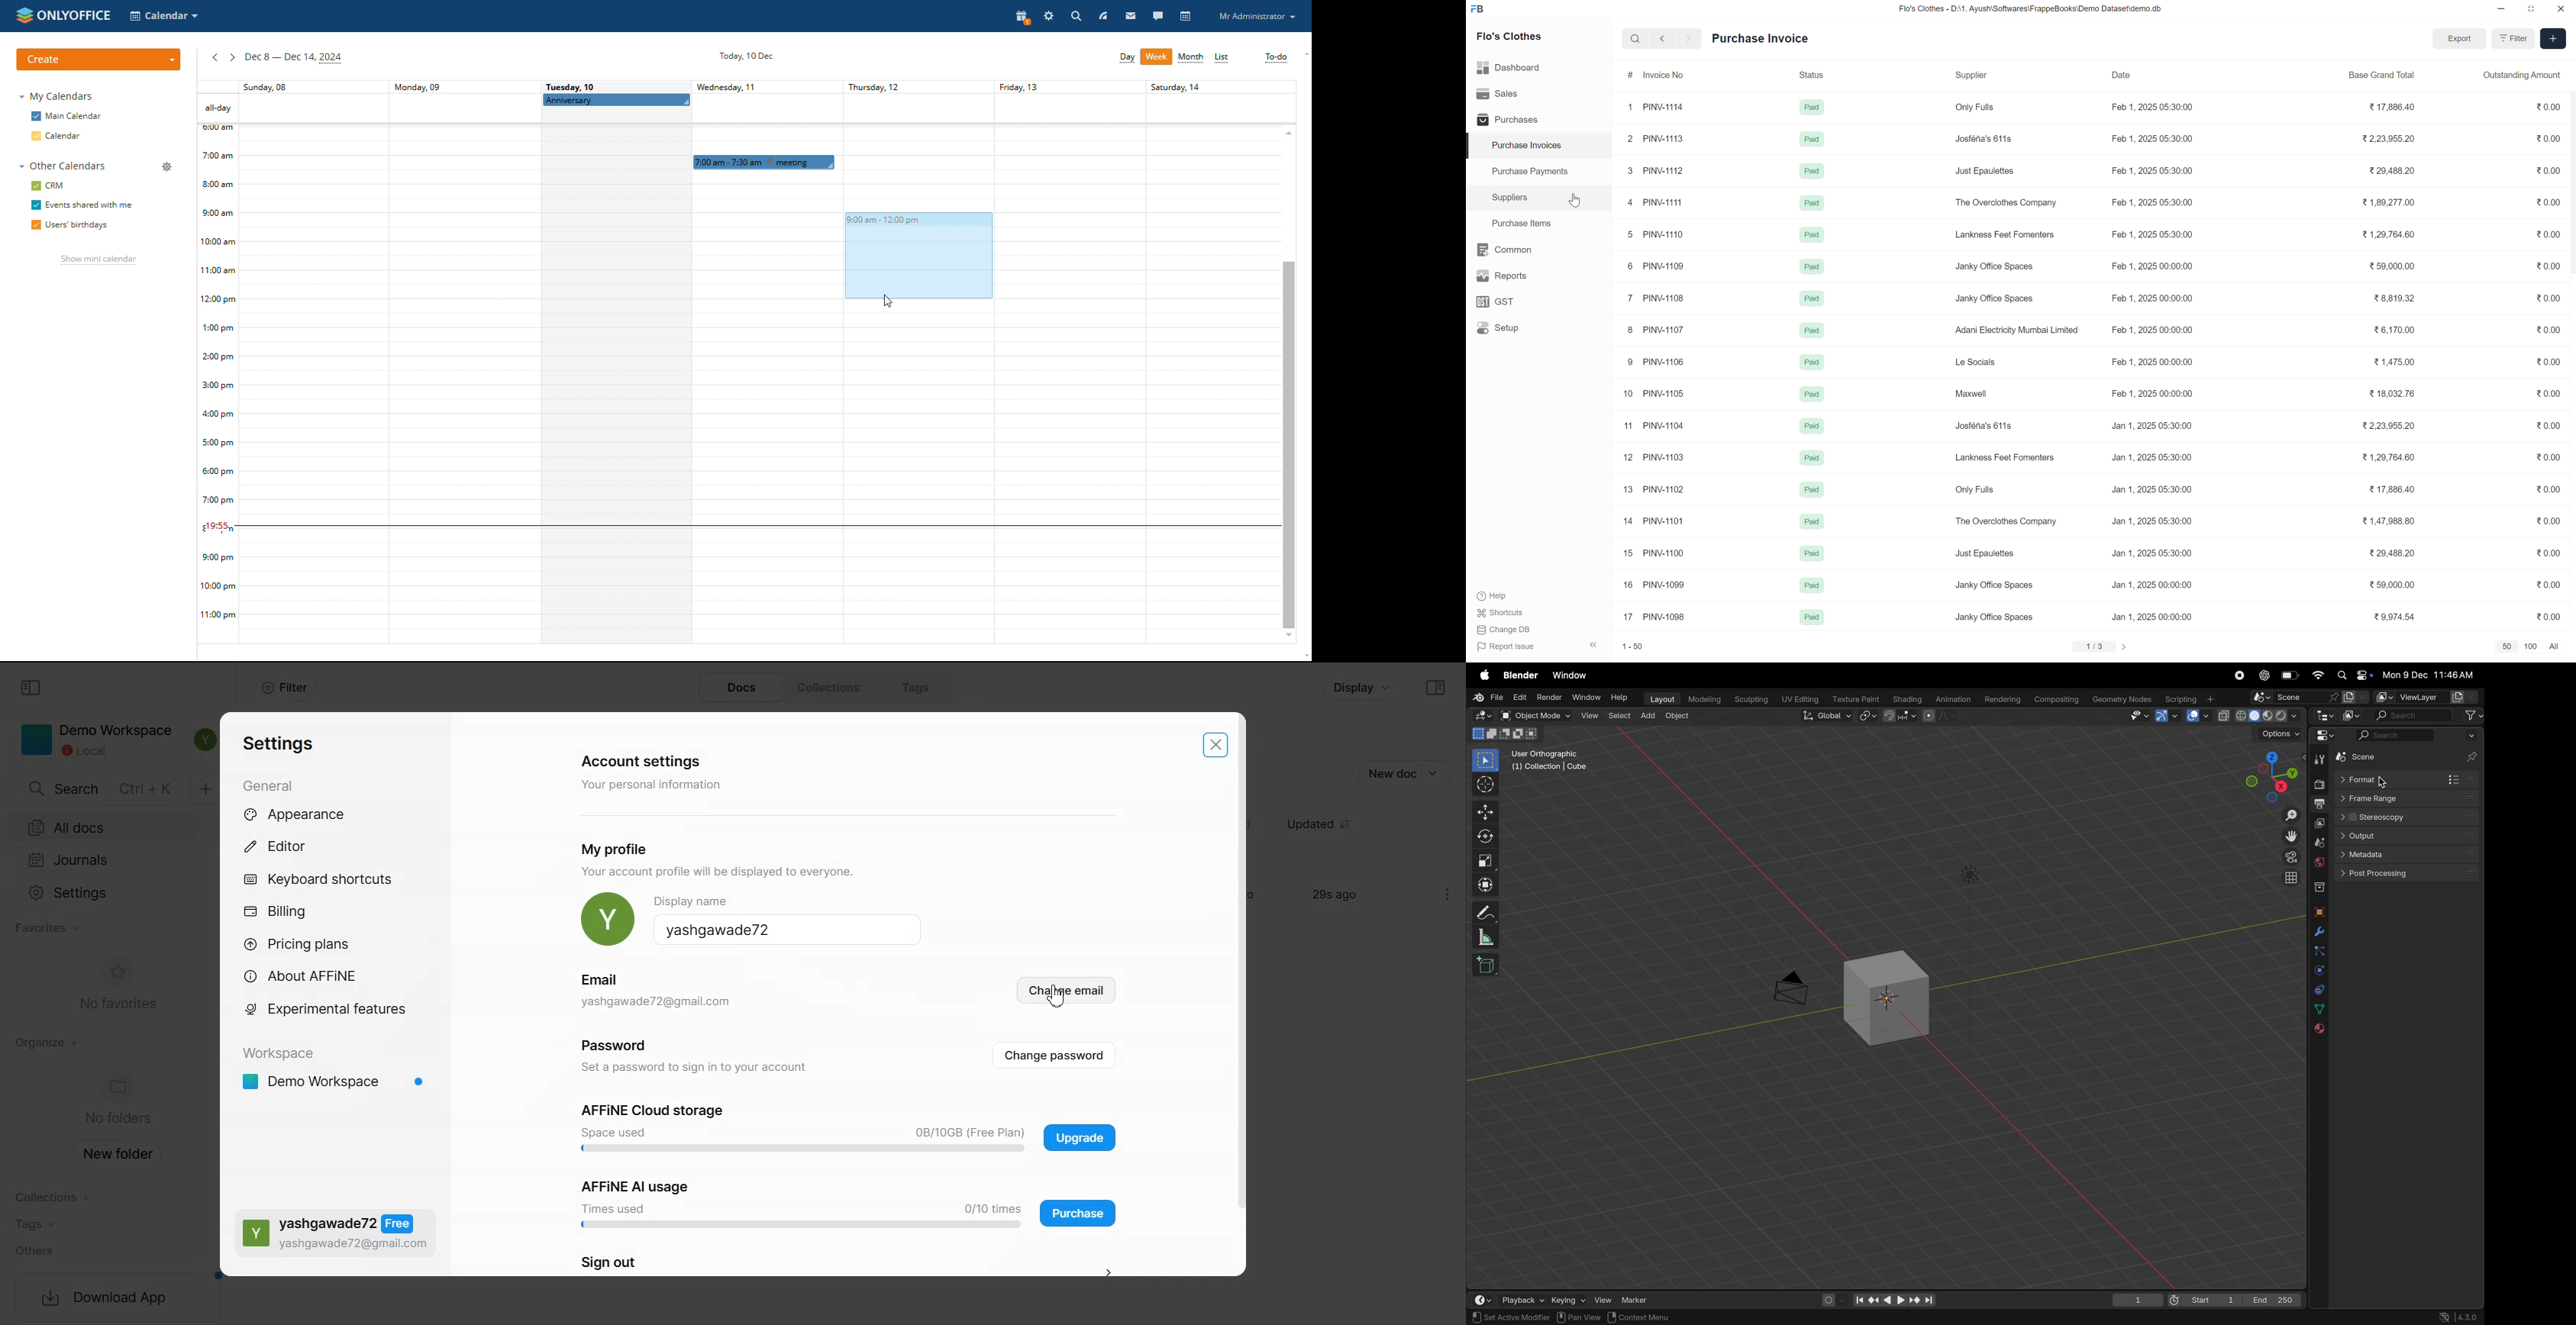  What do you see at coordinates (1975, 362) in the screenshot?
I see `Le Socials` at bounding box center [1975, 362].